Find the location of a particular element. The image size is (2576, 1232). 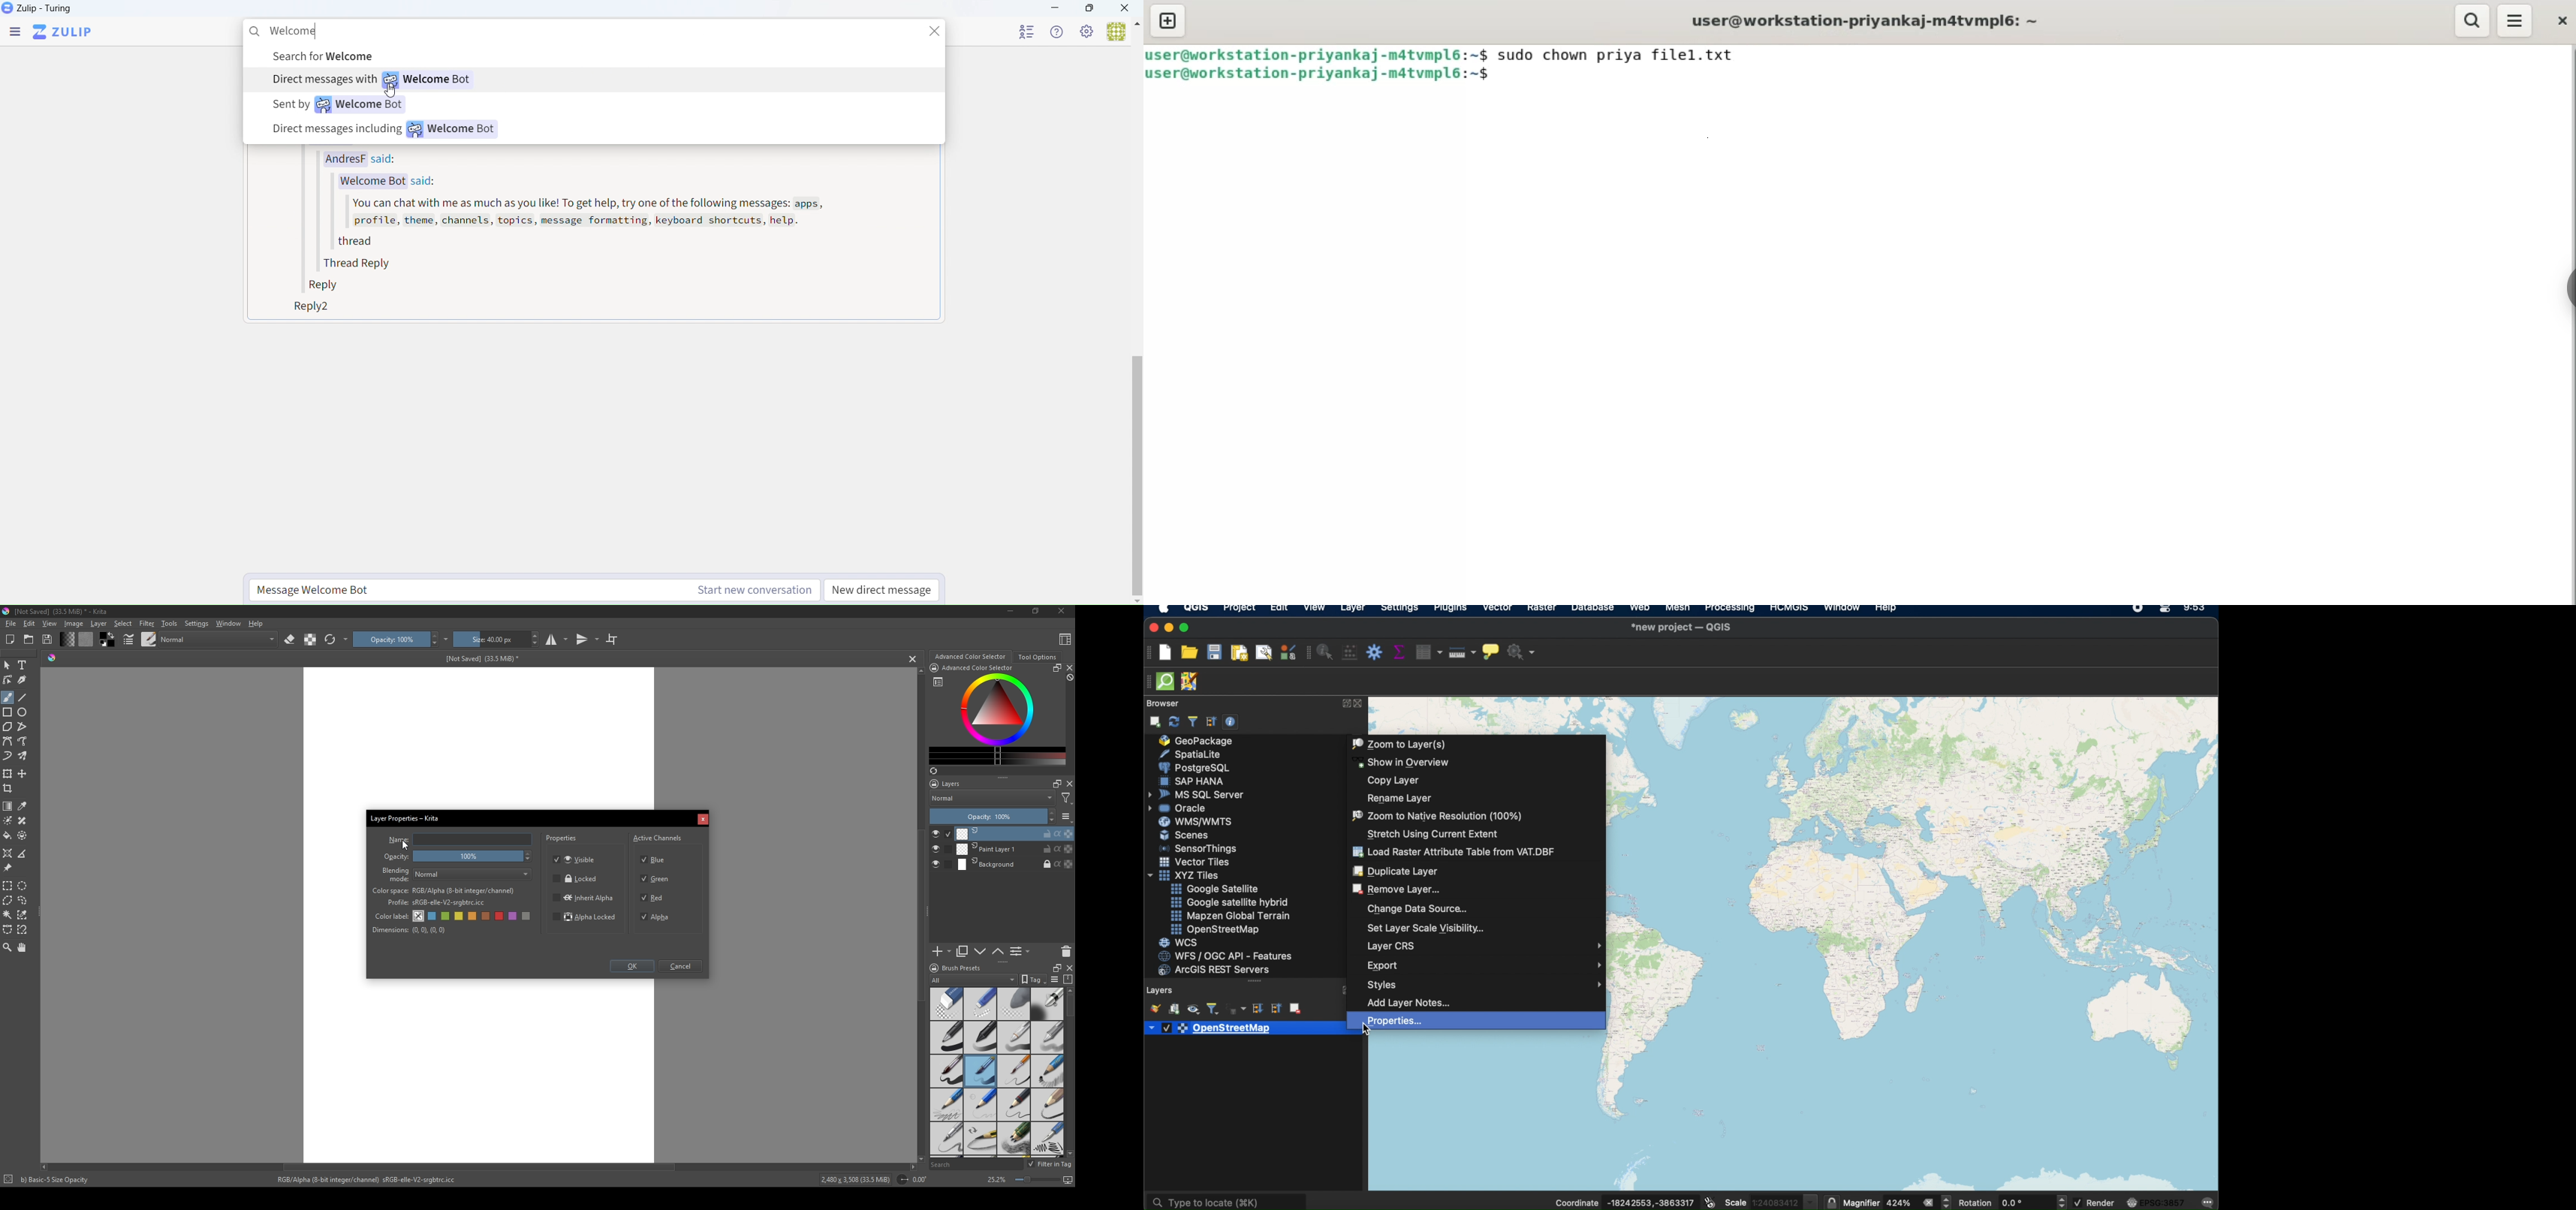

Settings is located at coordinates (1088, 32).